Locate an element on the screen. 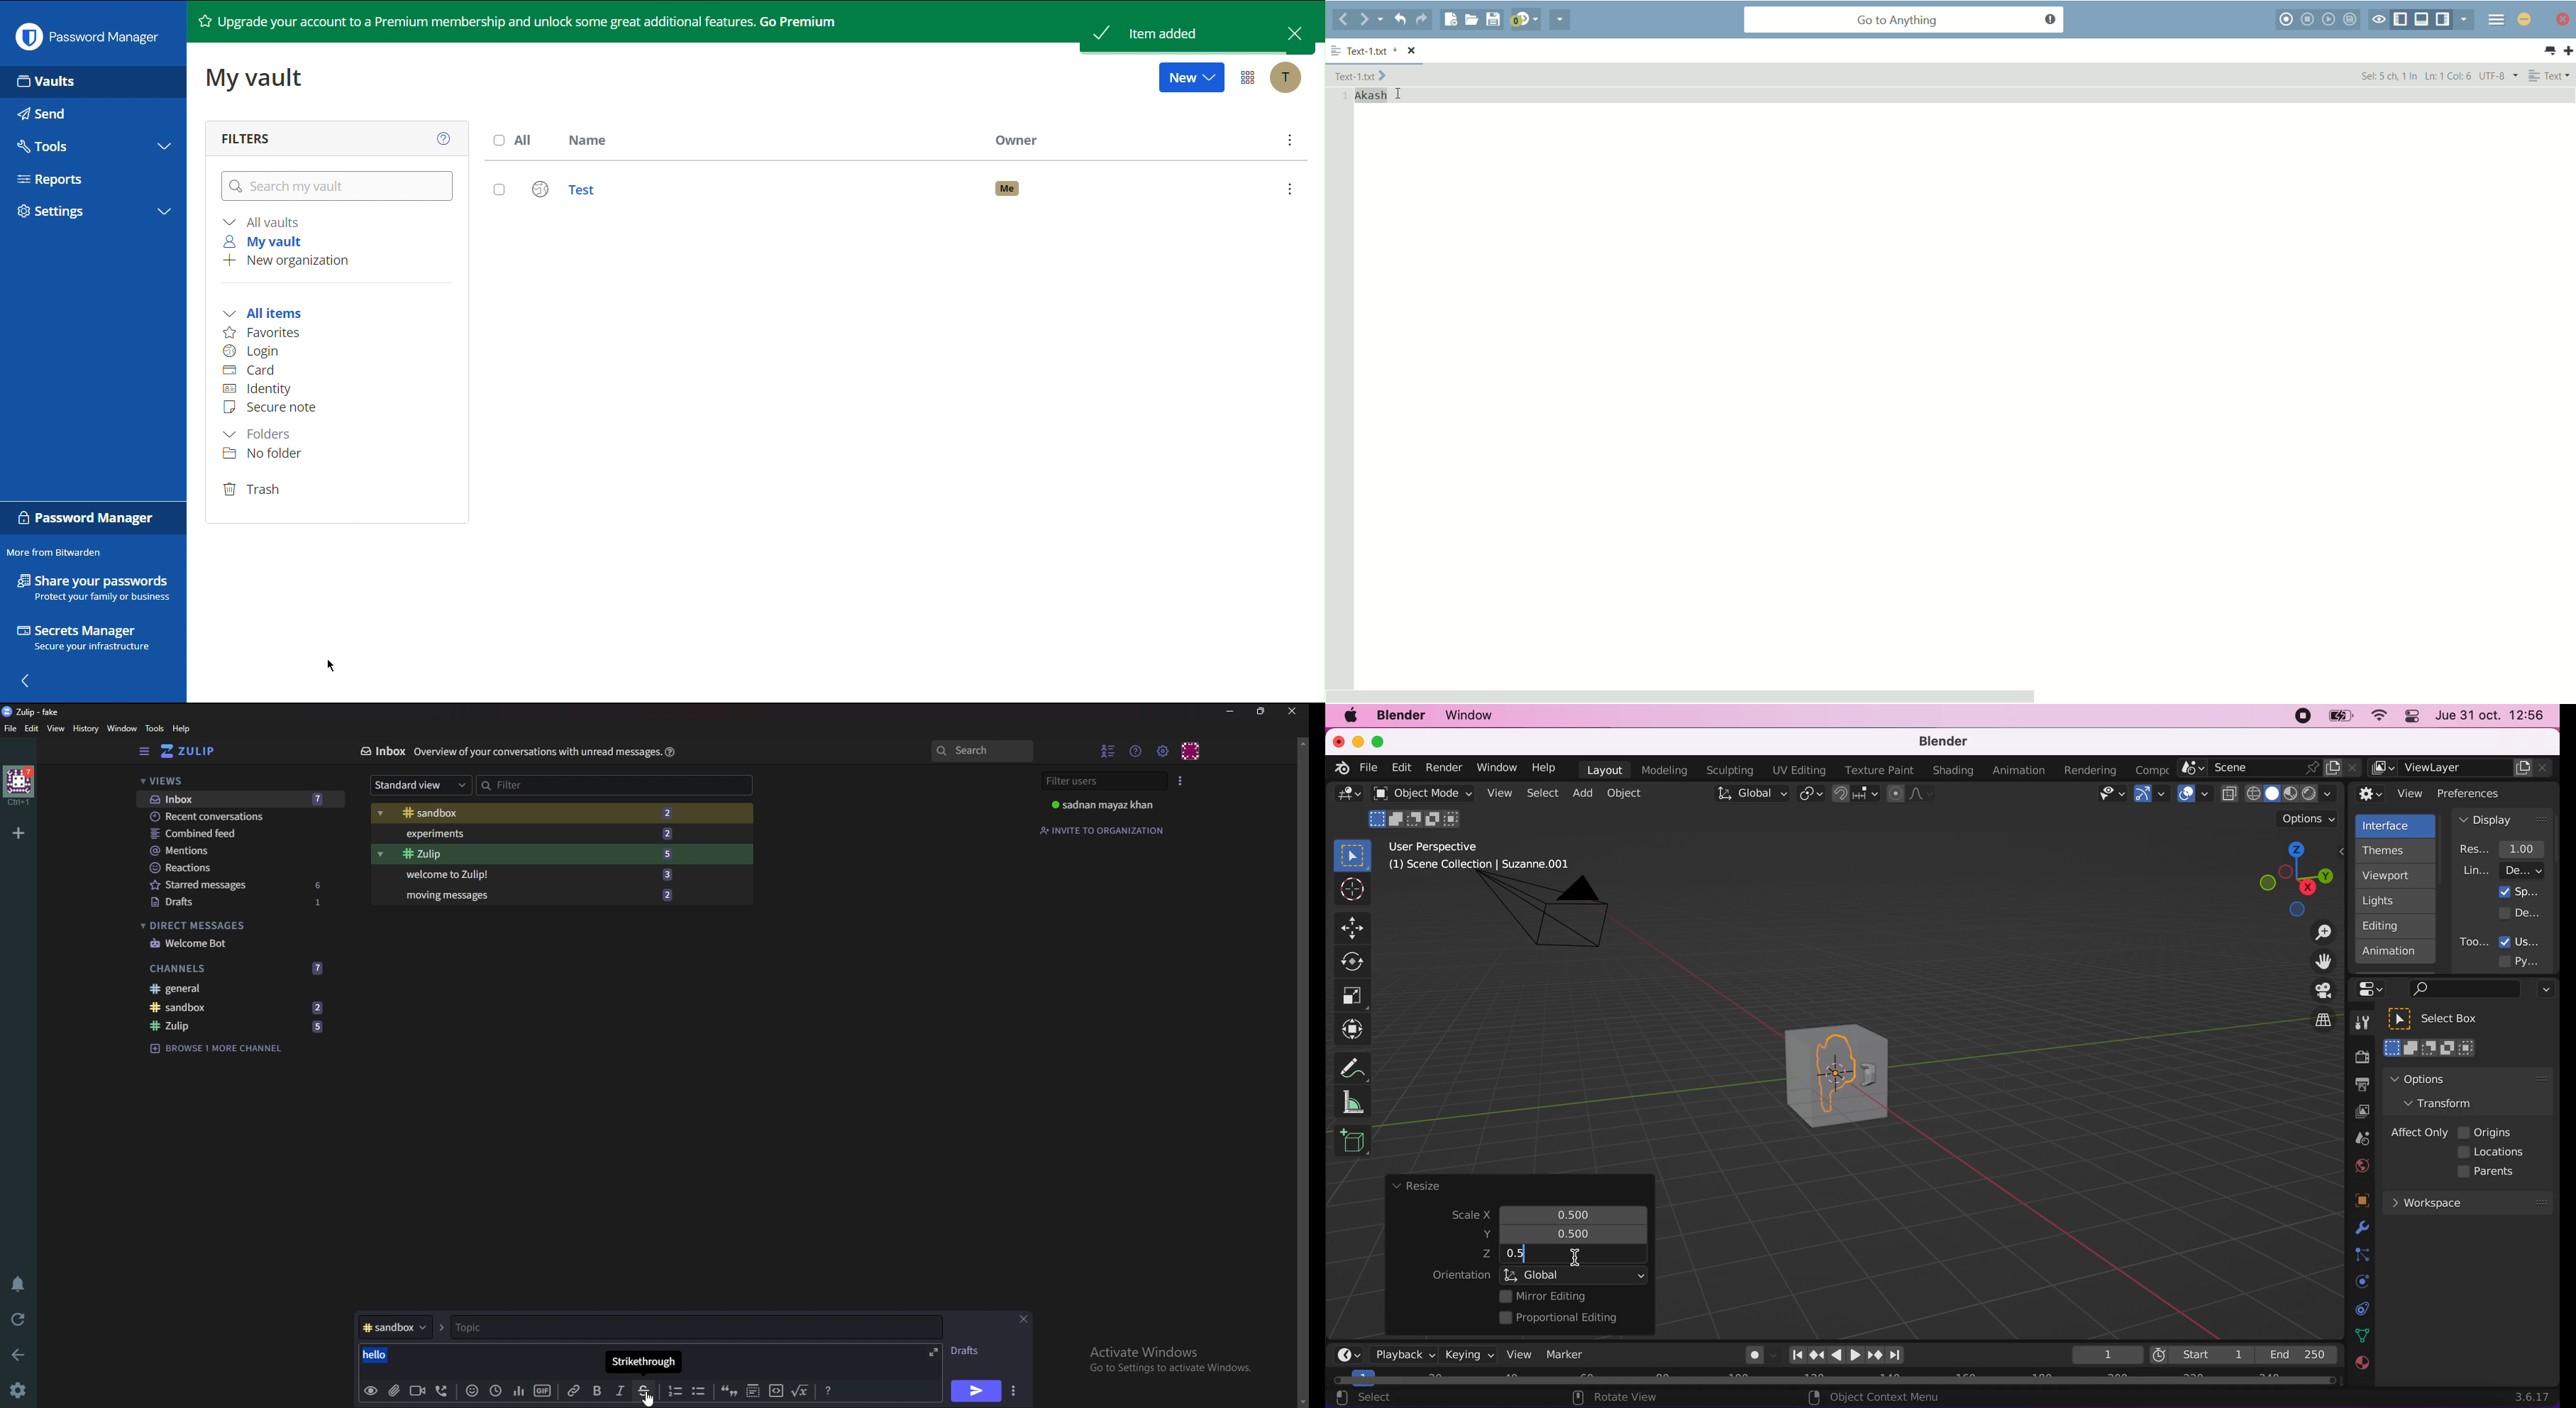 The image size is (2576, 1428). hello is located at coordinates (382, 1353).